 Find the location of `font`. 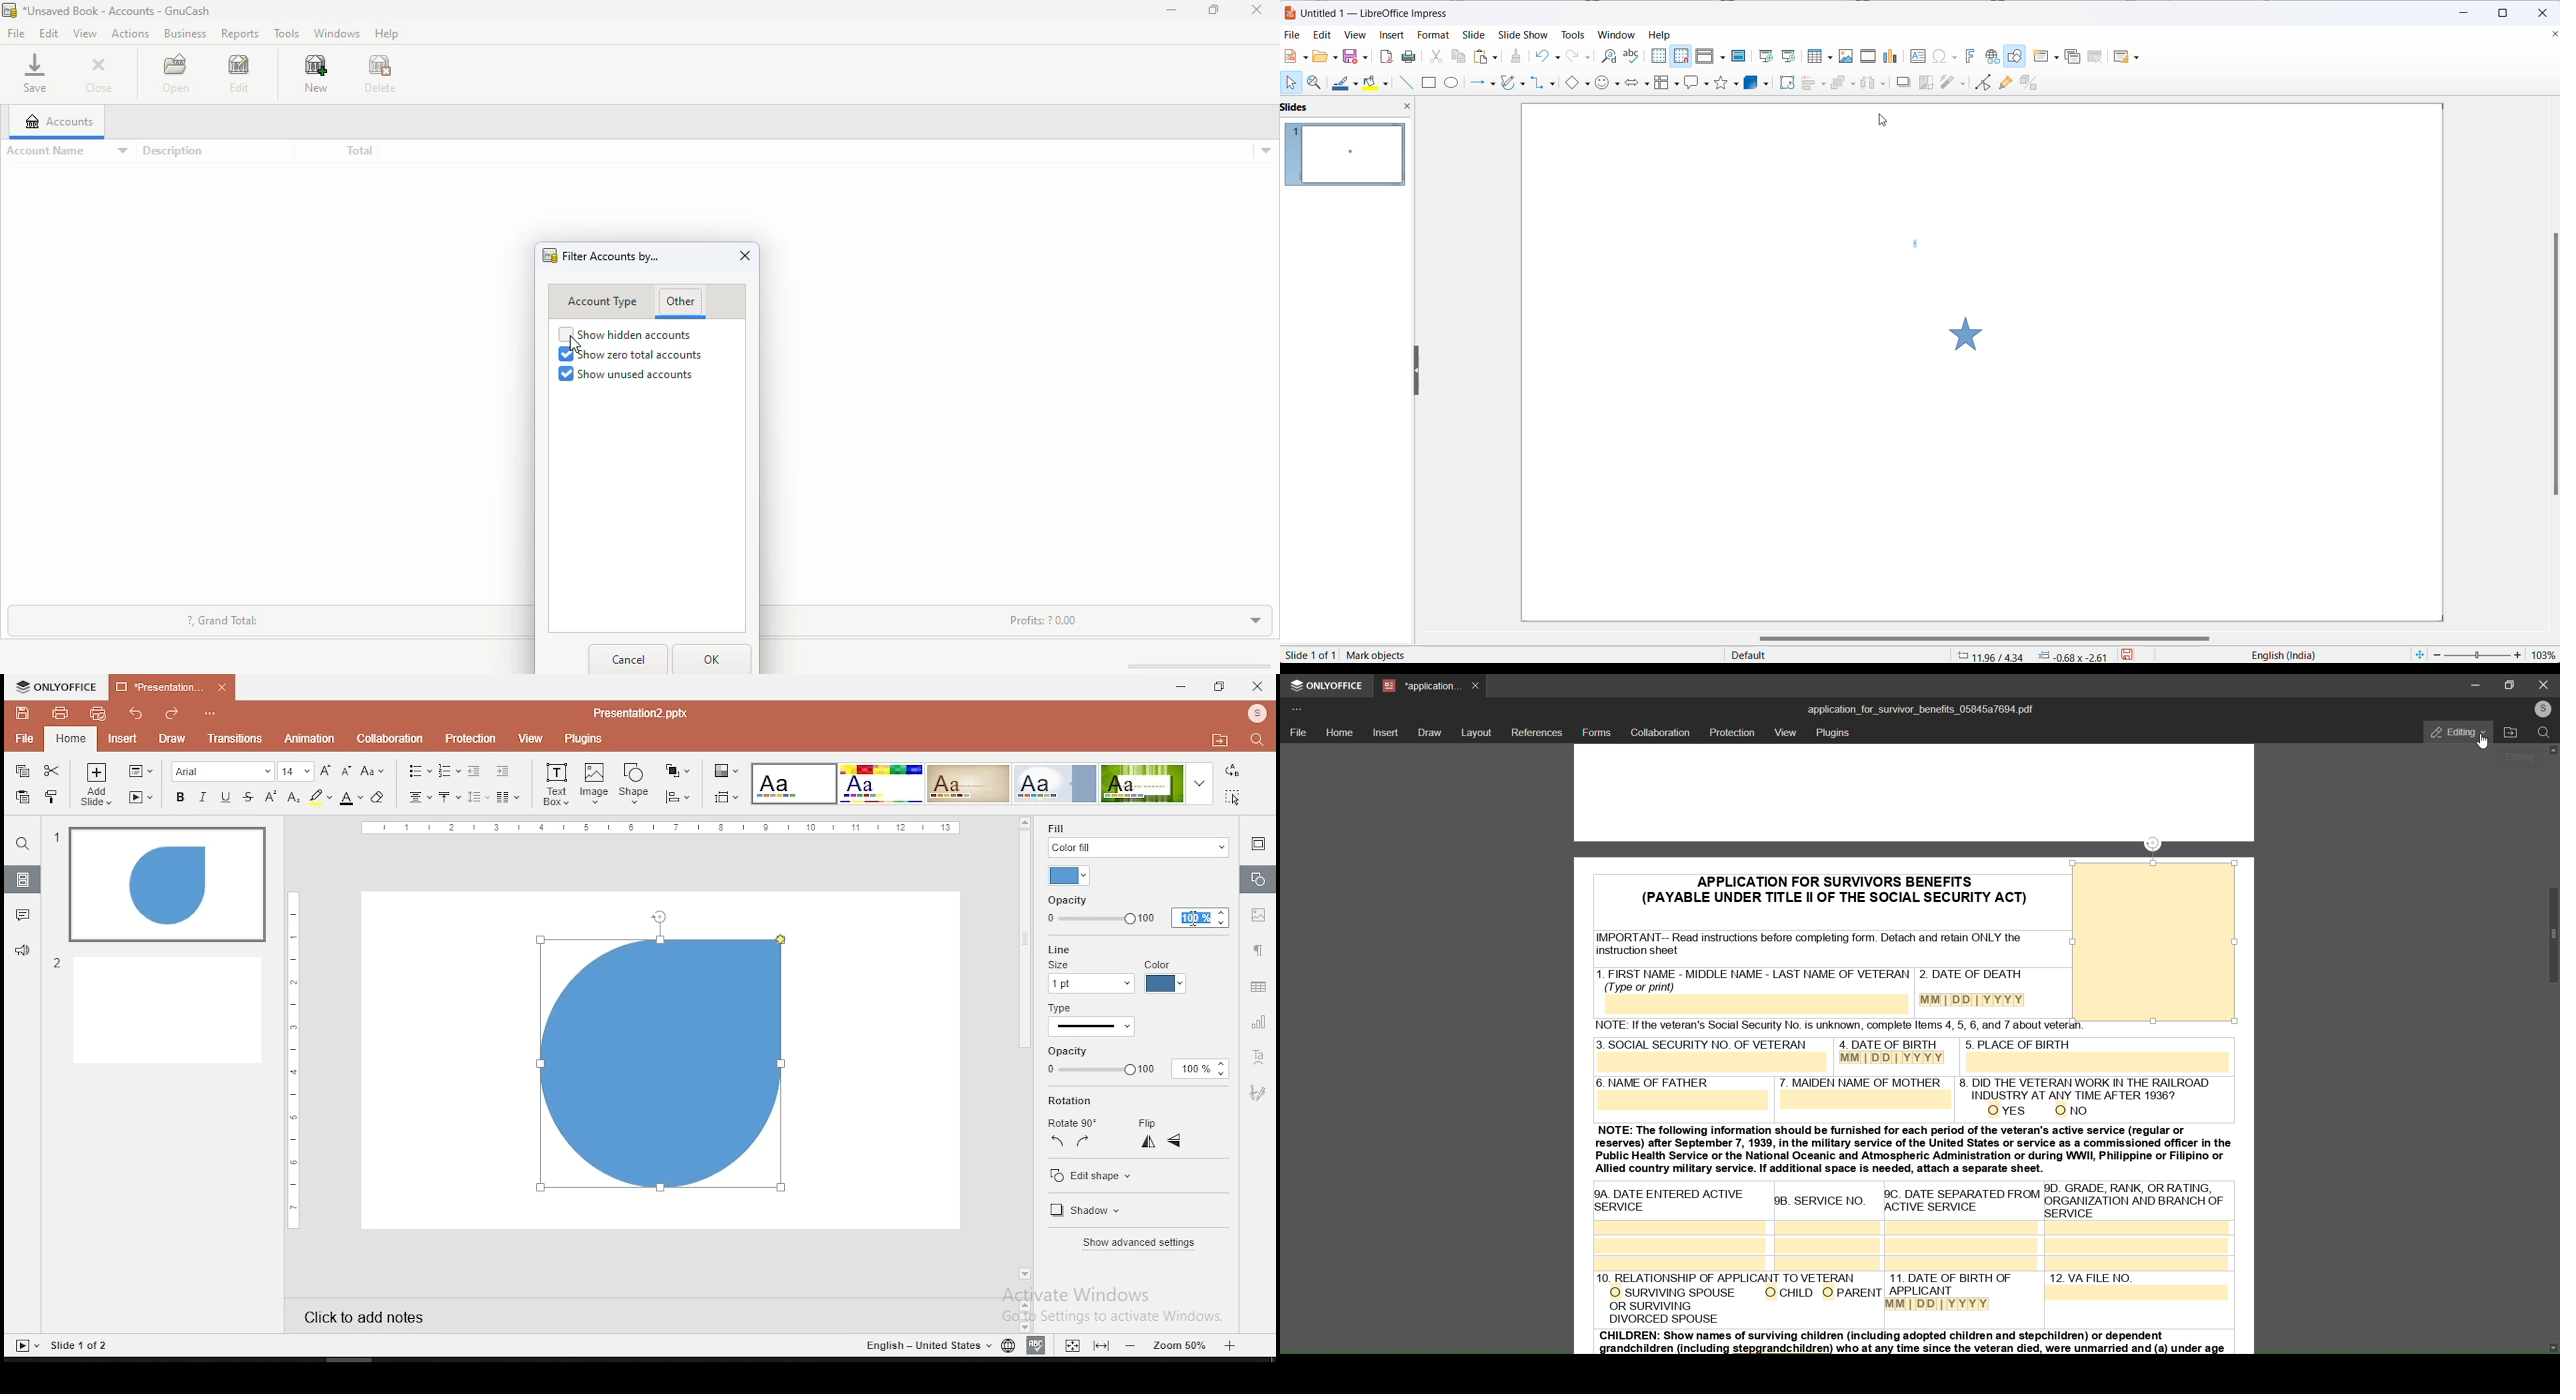

font is located at coordinates (223, 772).